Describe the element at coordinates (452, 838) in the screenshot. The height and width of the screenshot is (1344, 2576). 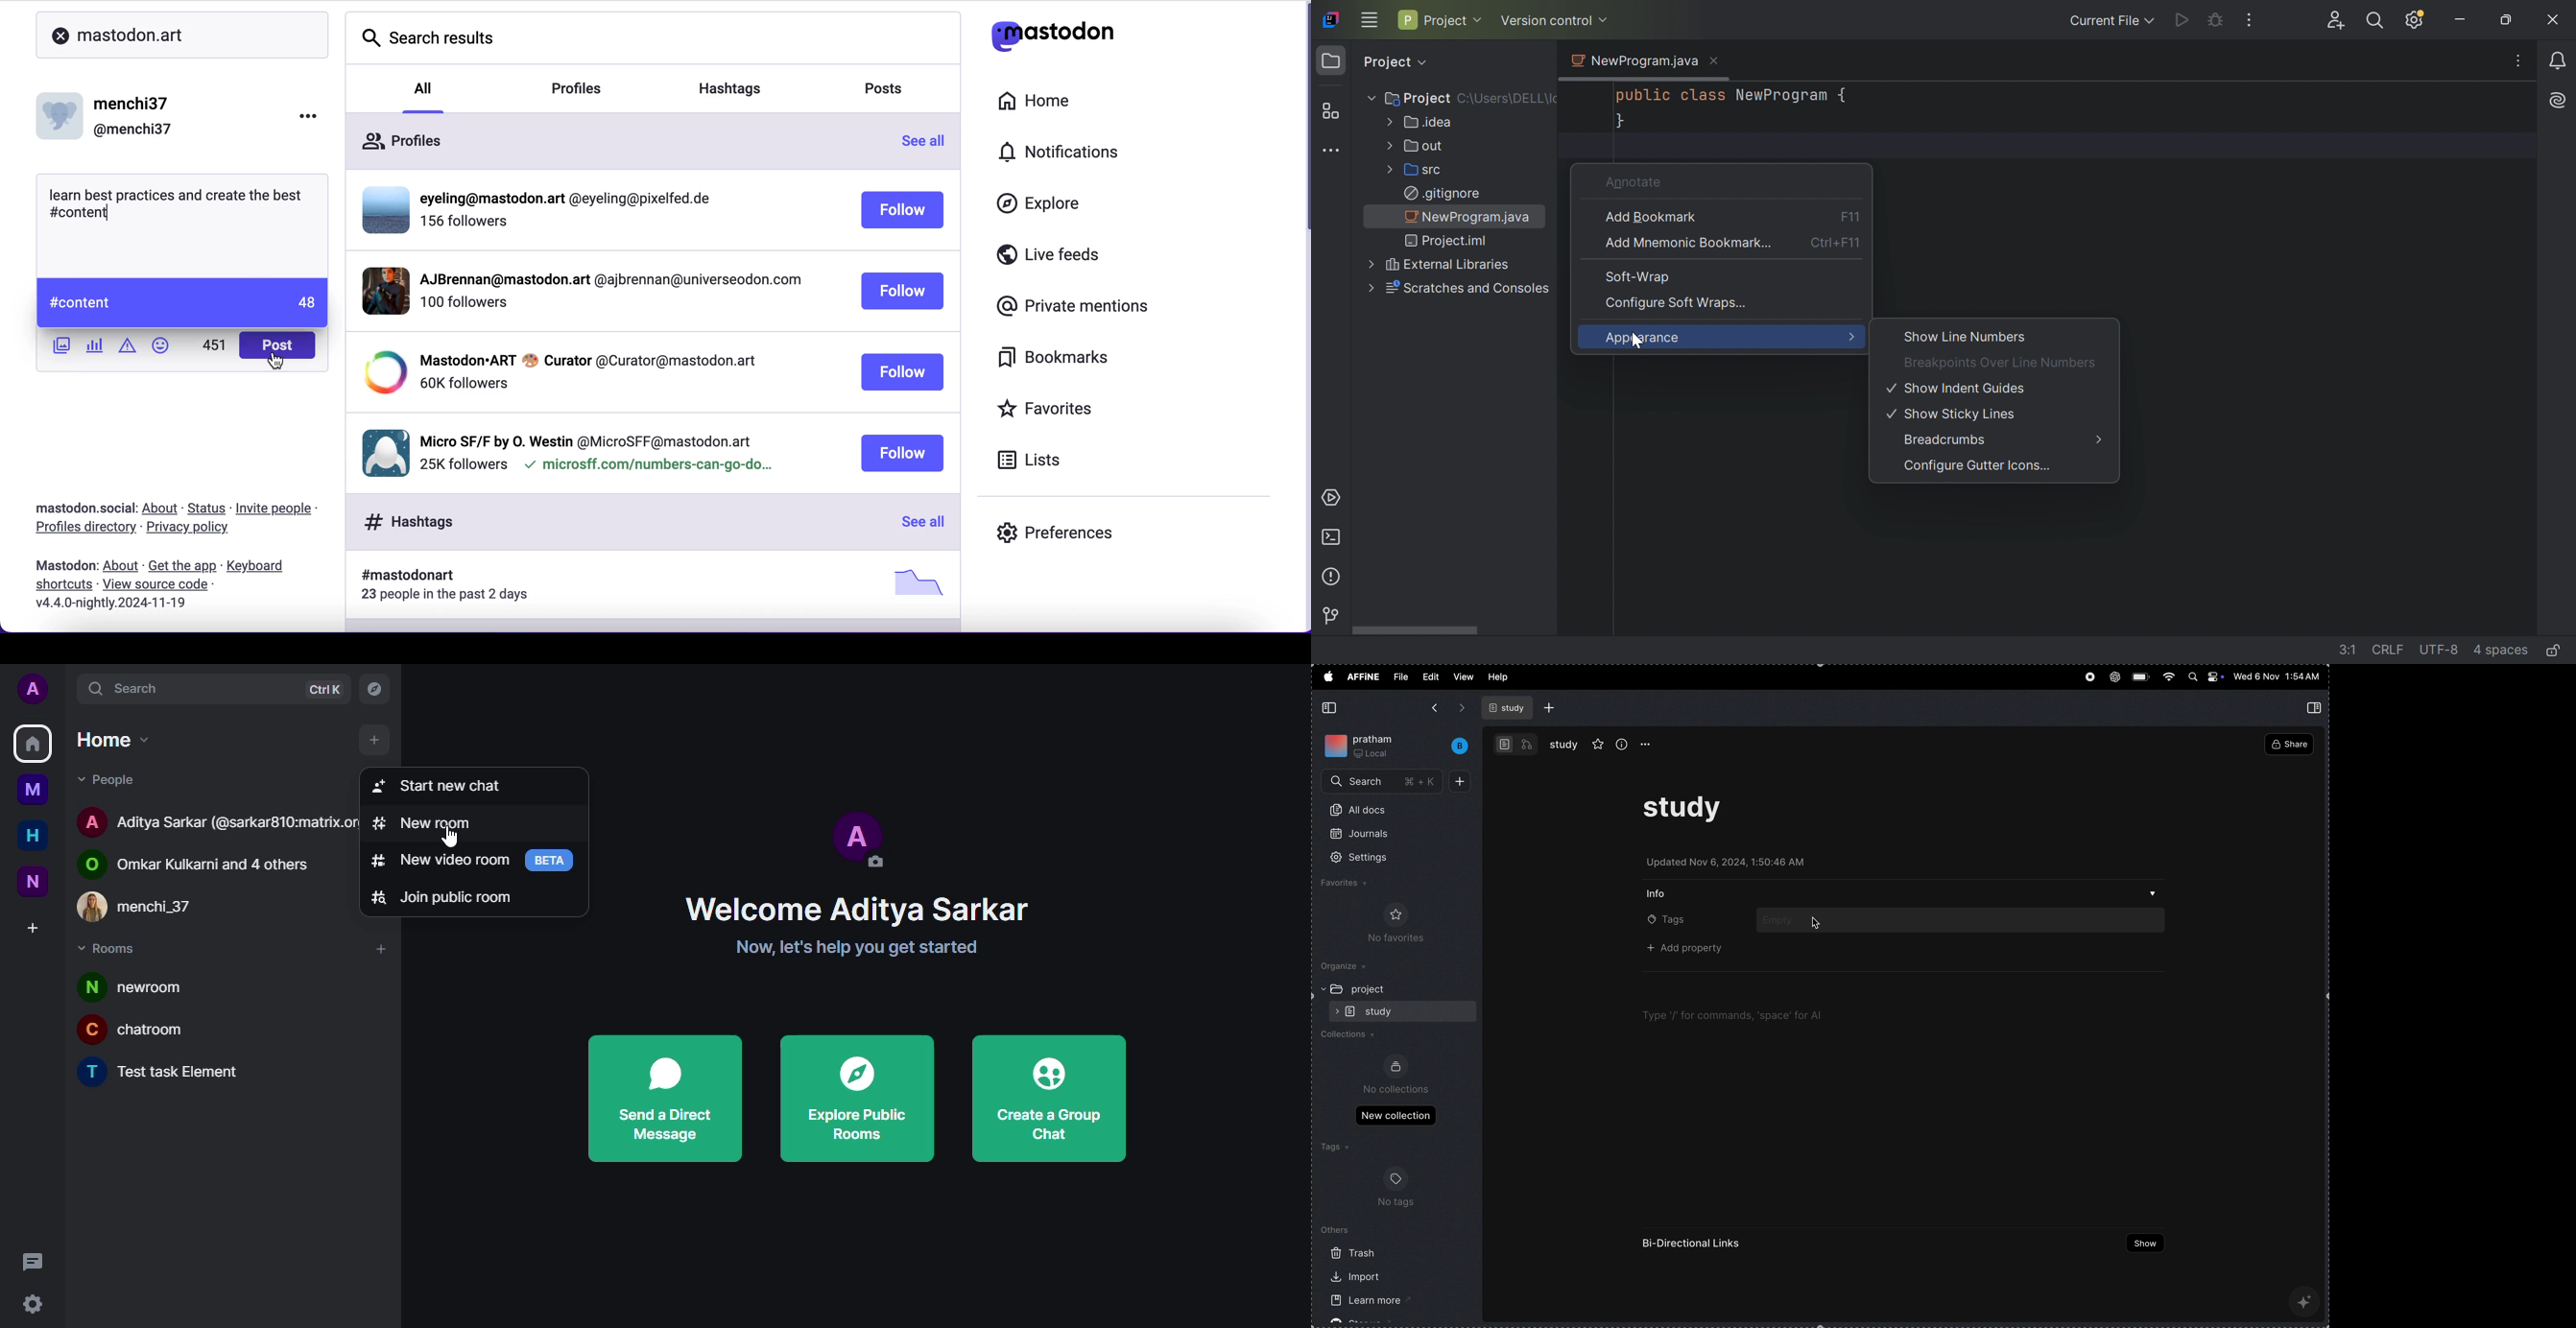
I see `Cursor` at that location.